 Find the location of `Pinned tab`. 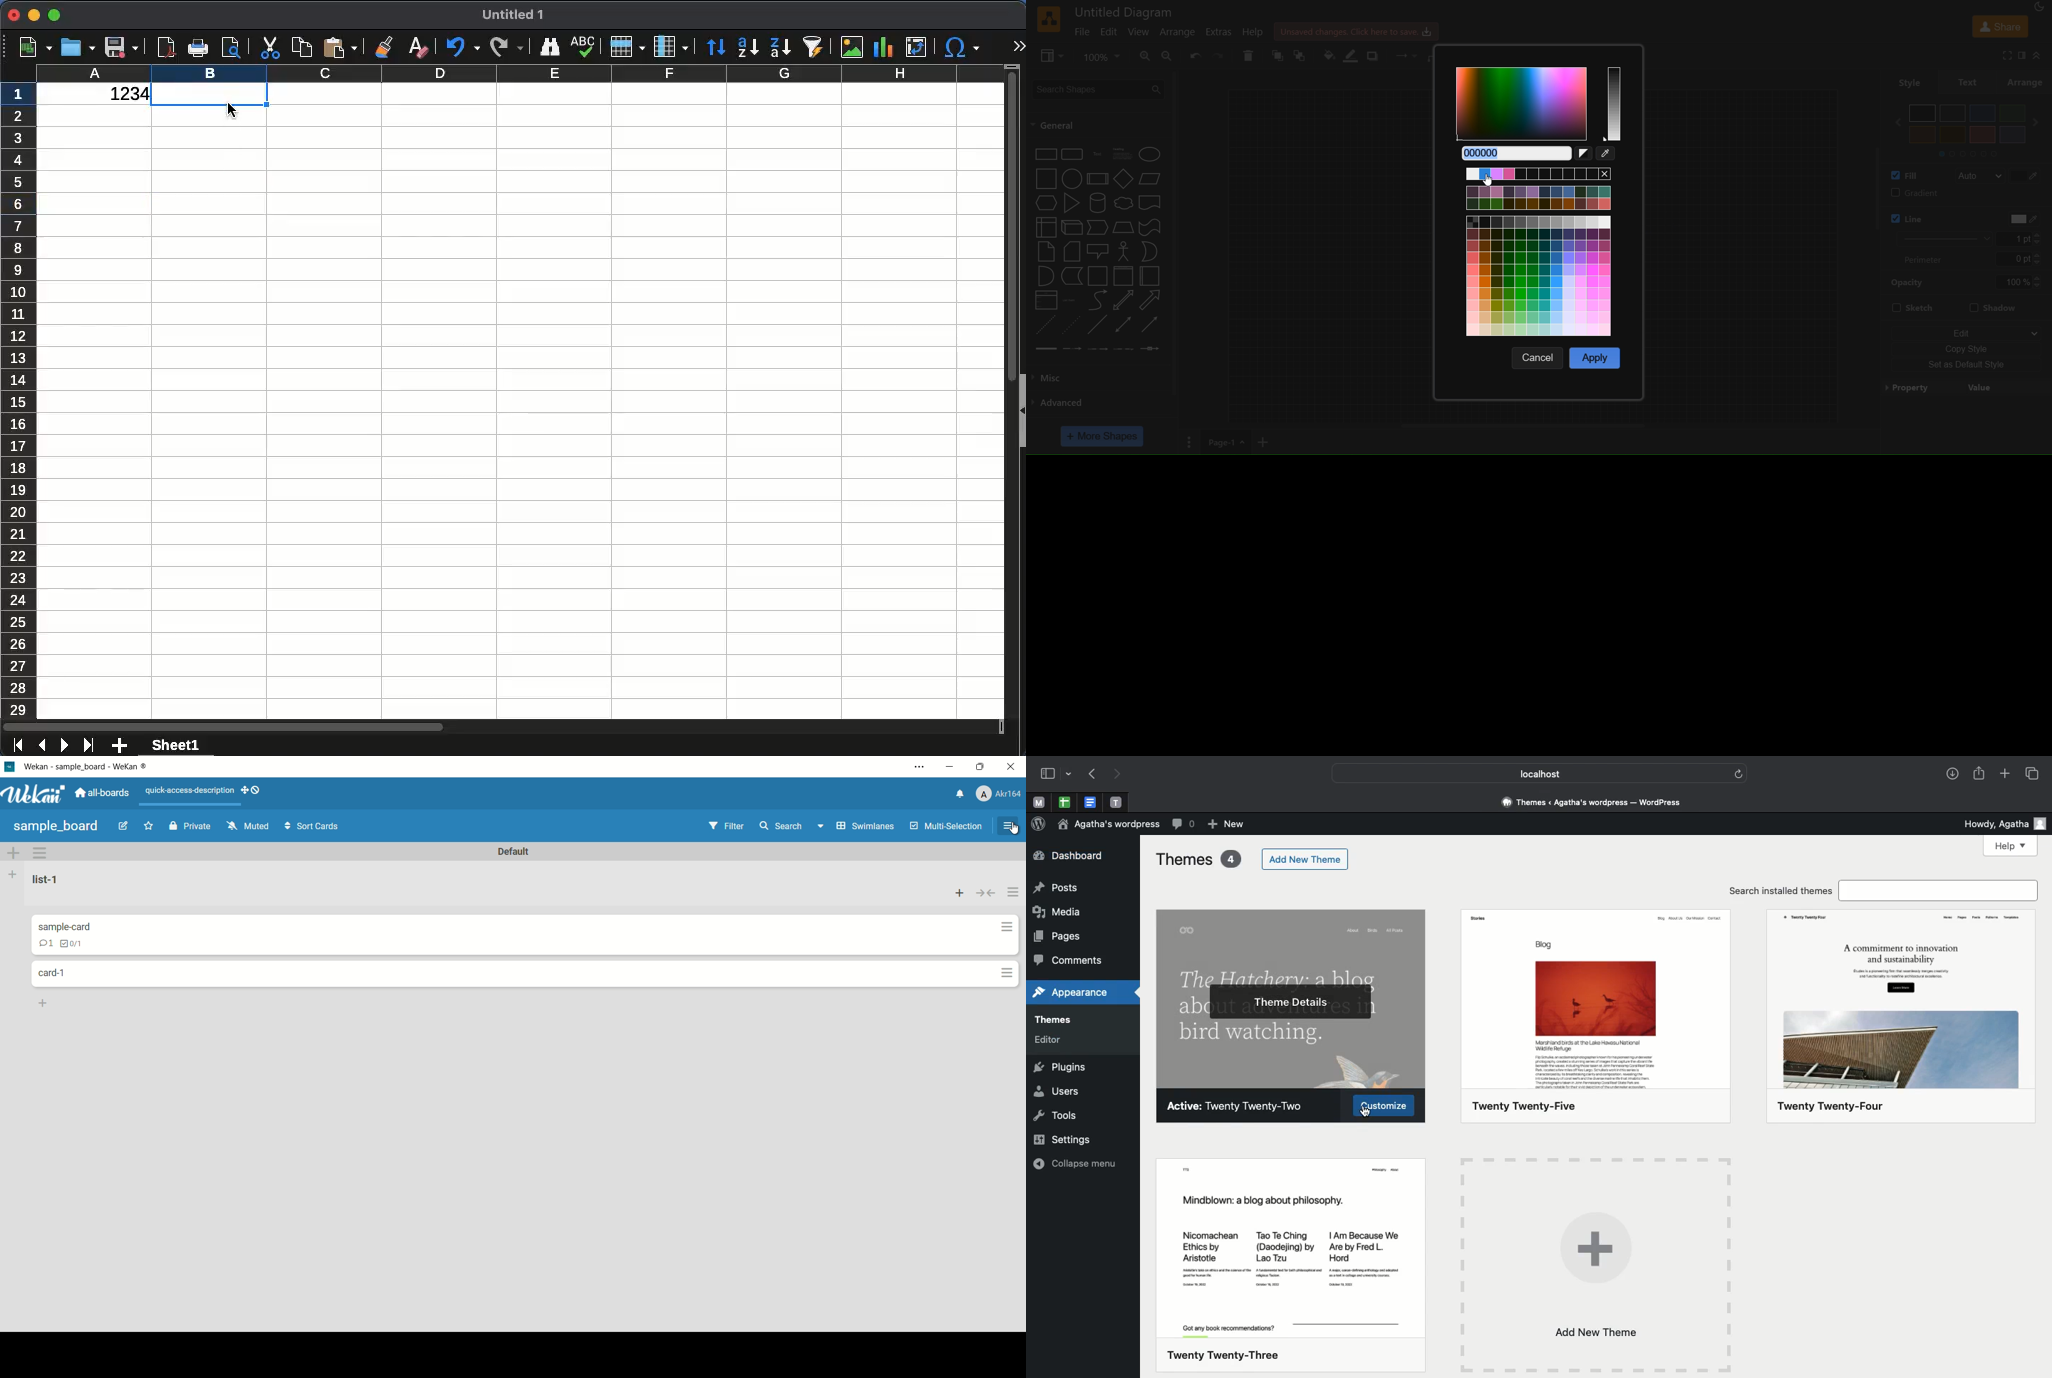

Pinned tab is located at coordinates (1092, 803).